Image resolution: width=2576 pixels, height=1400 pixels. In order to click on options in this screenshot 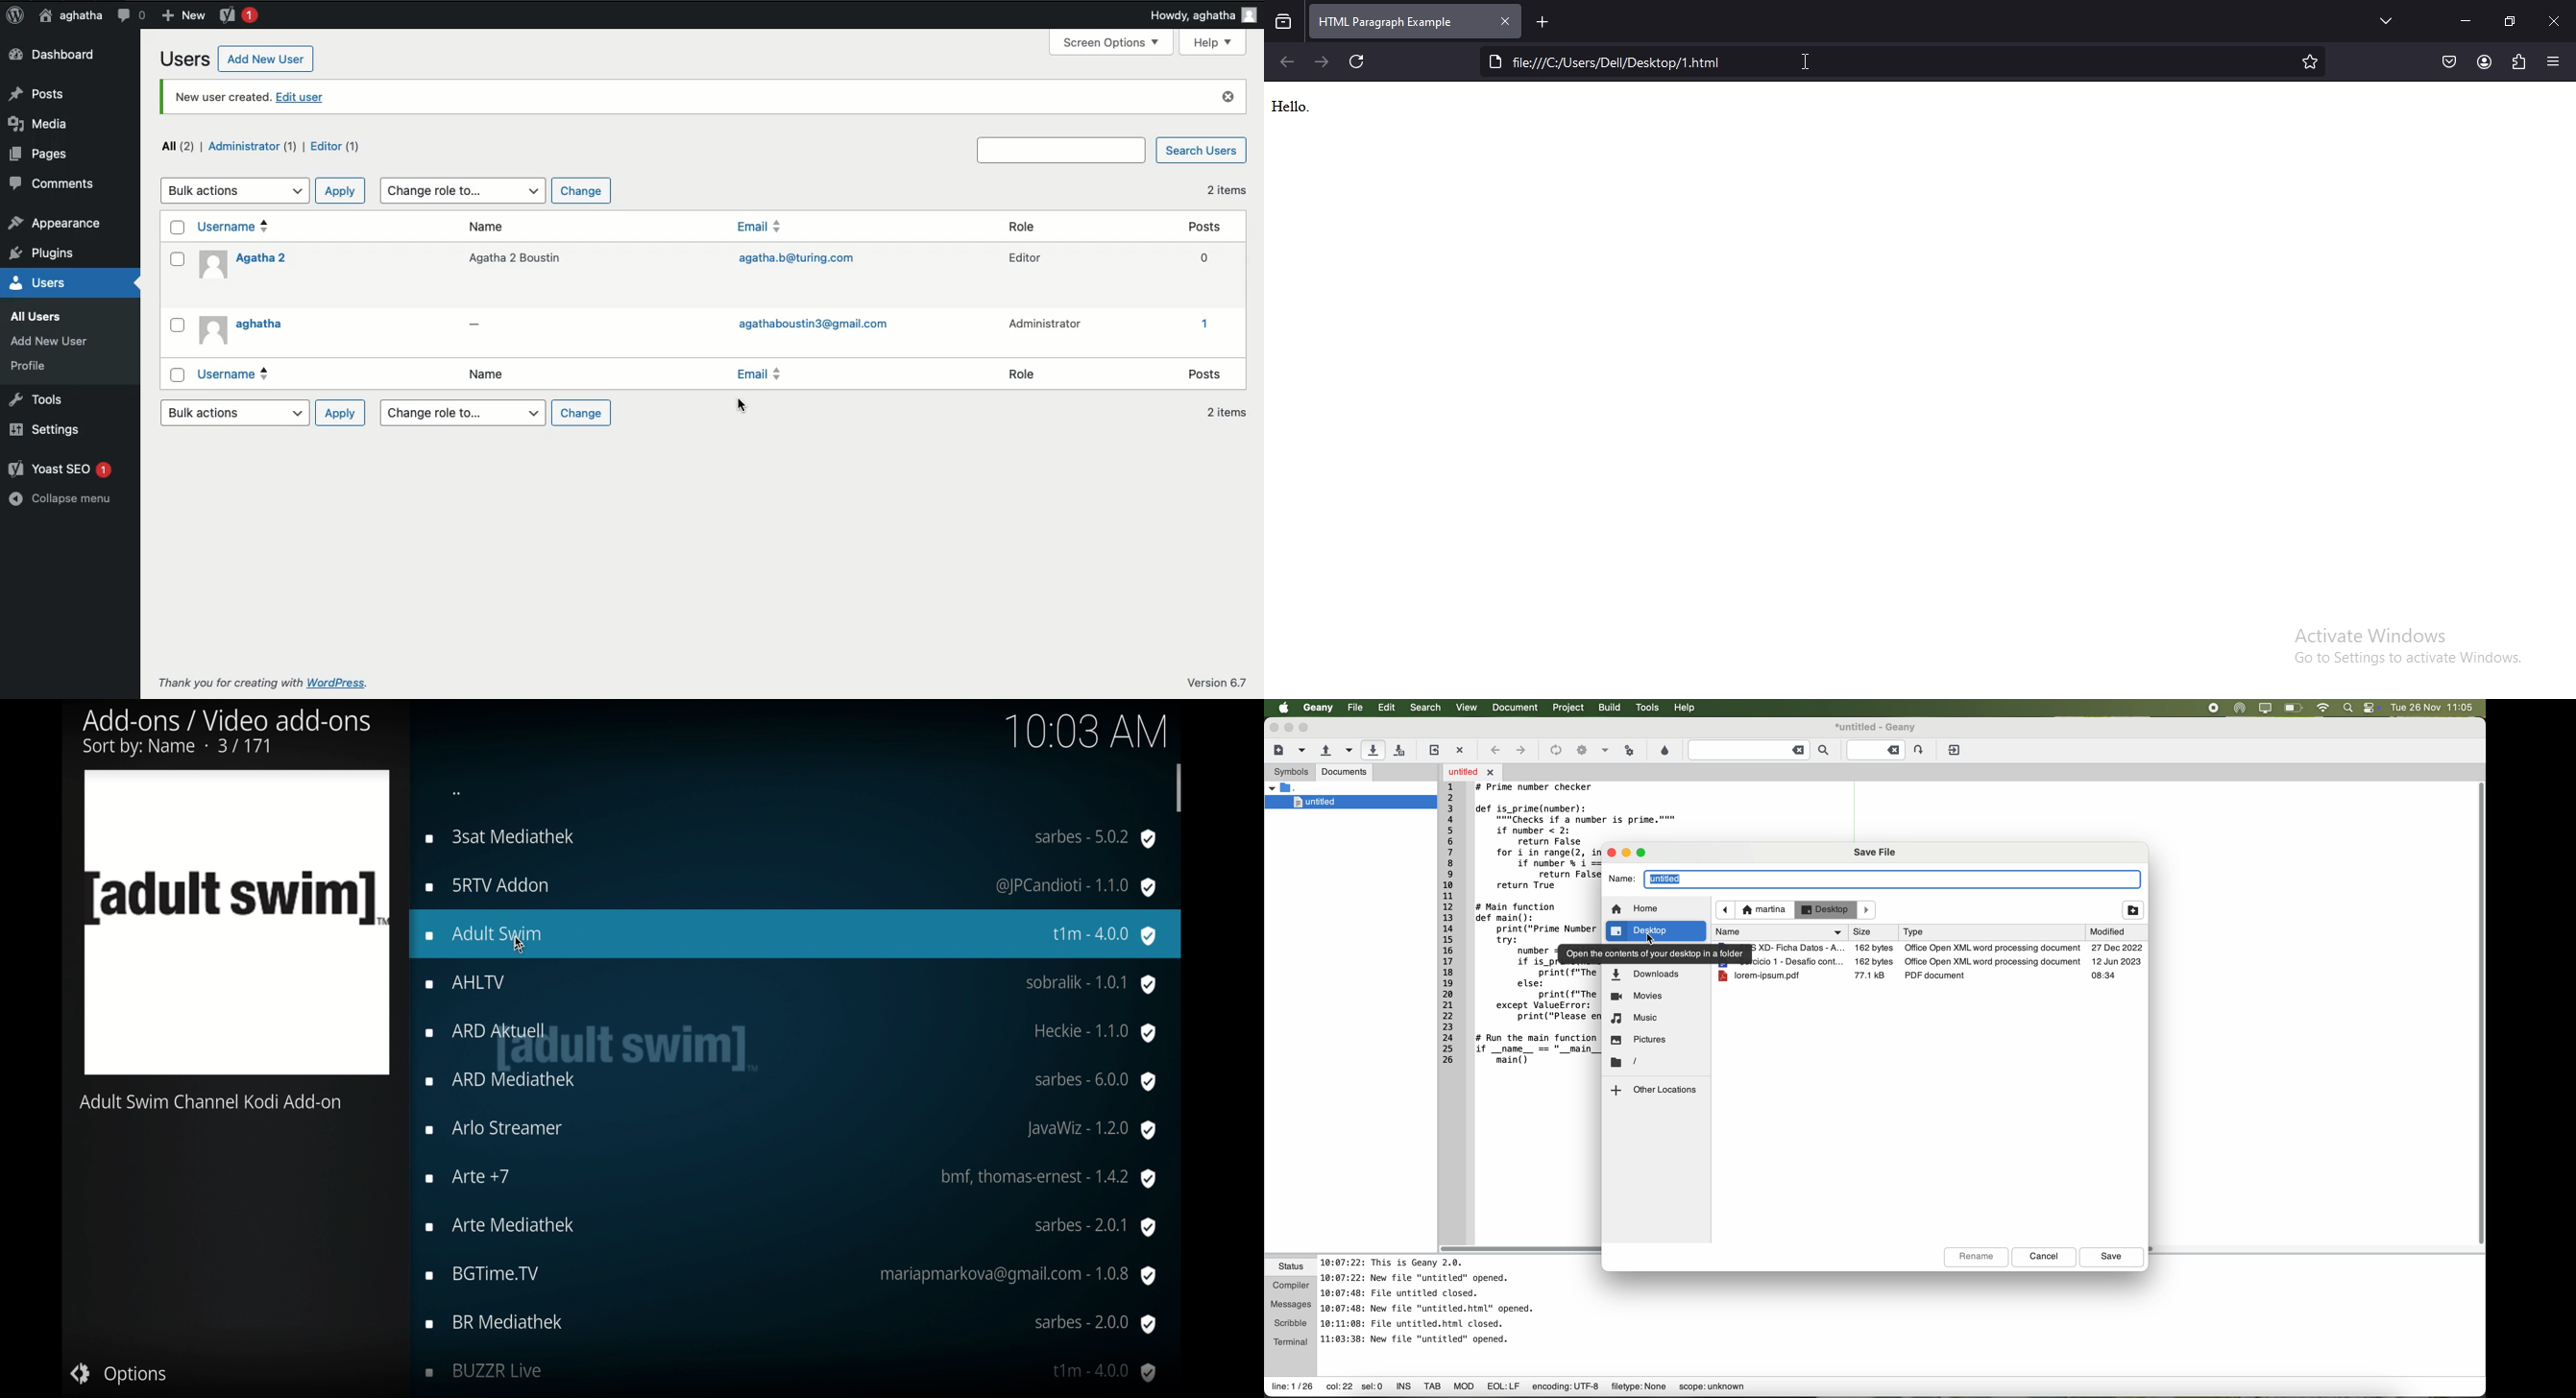, I will do `click(117, 1373)`.